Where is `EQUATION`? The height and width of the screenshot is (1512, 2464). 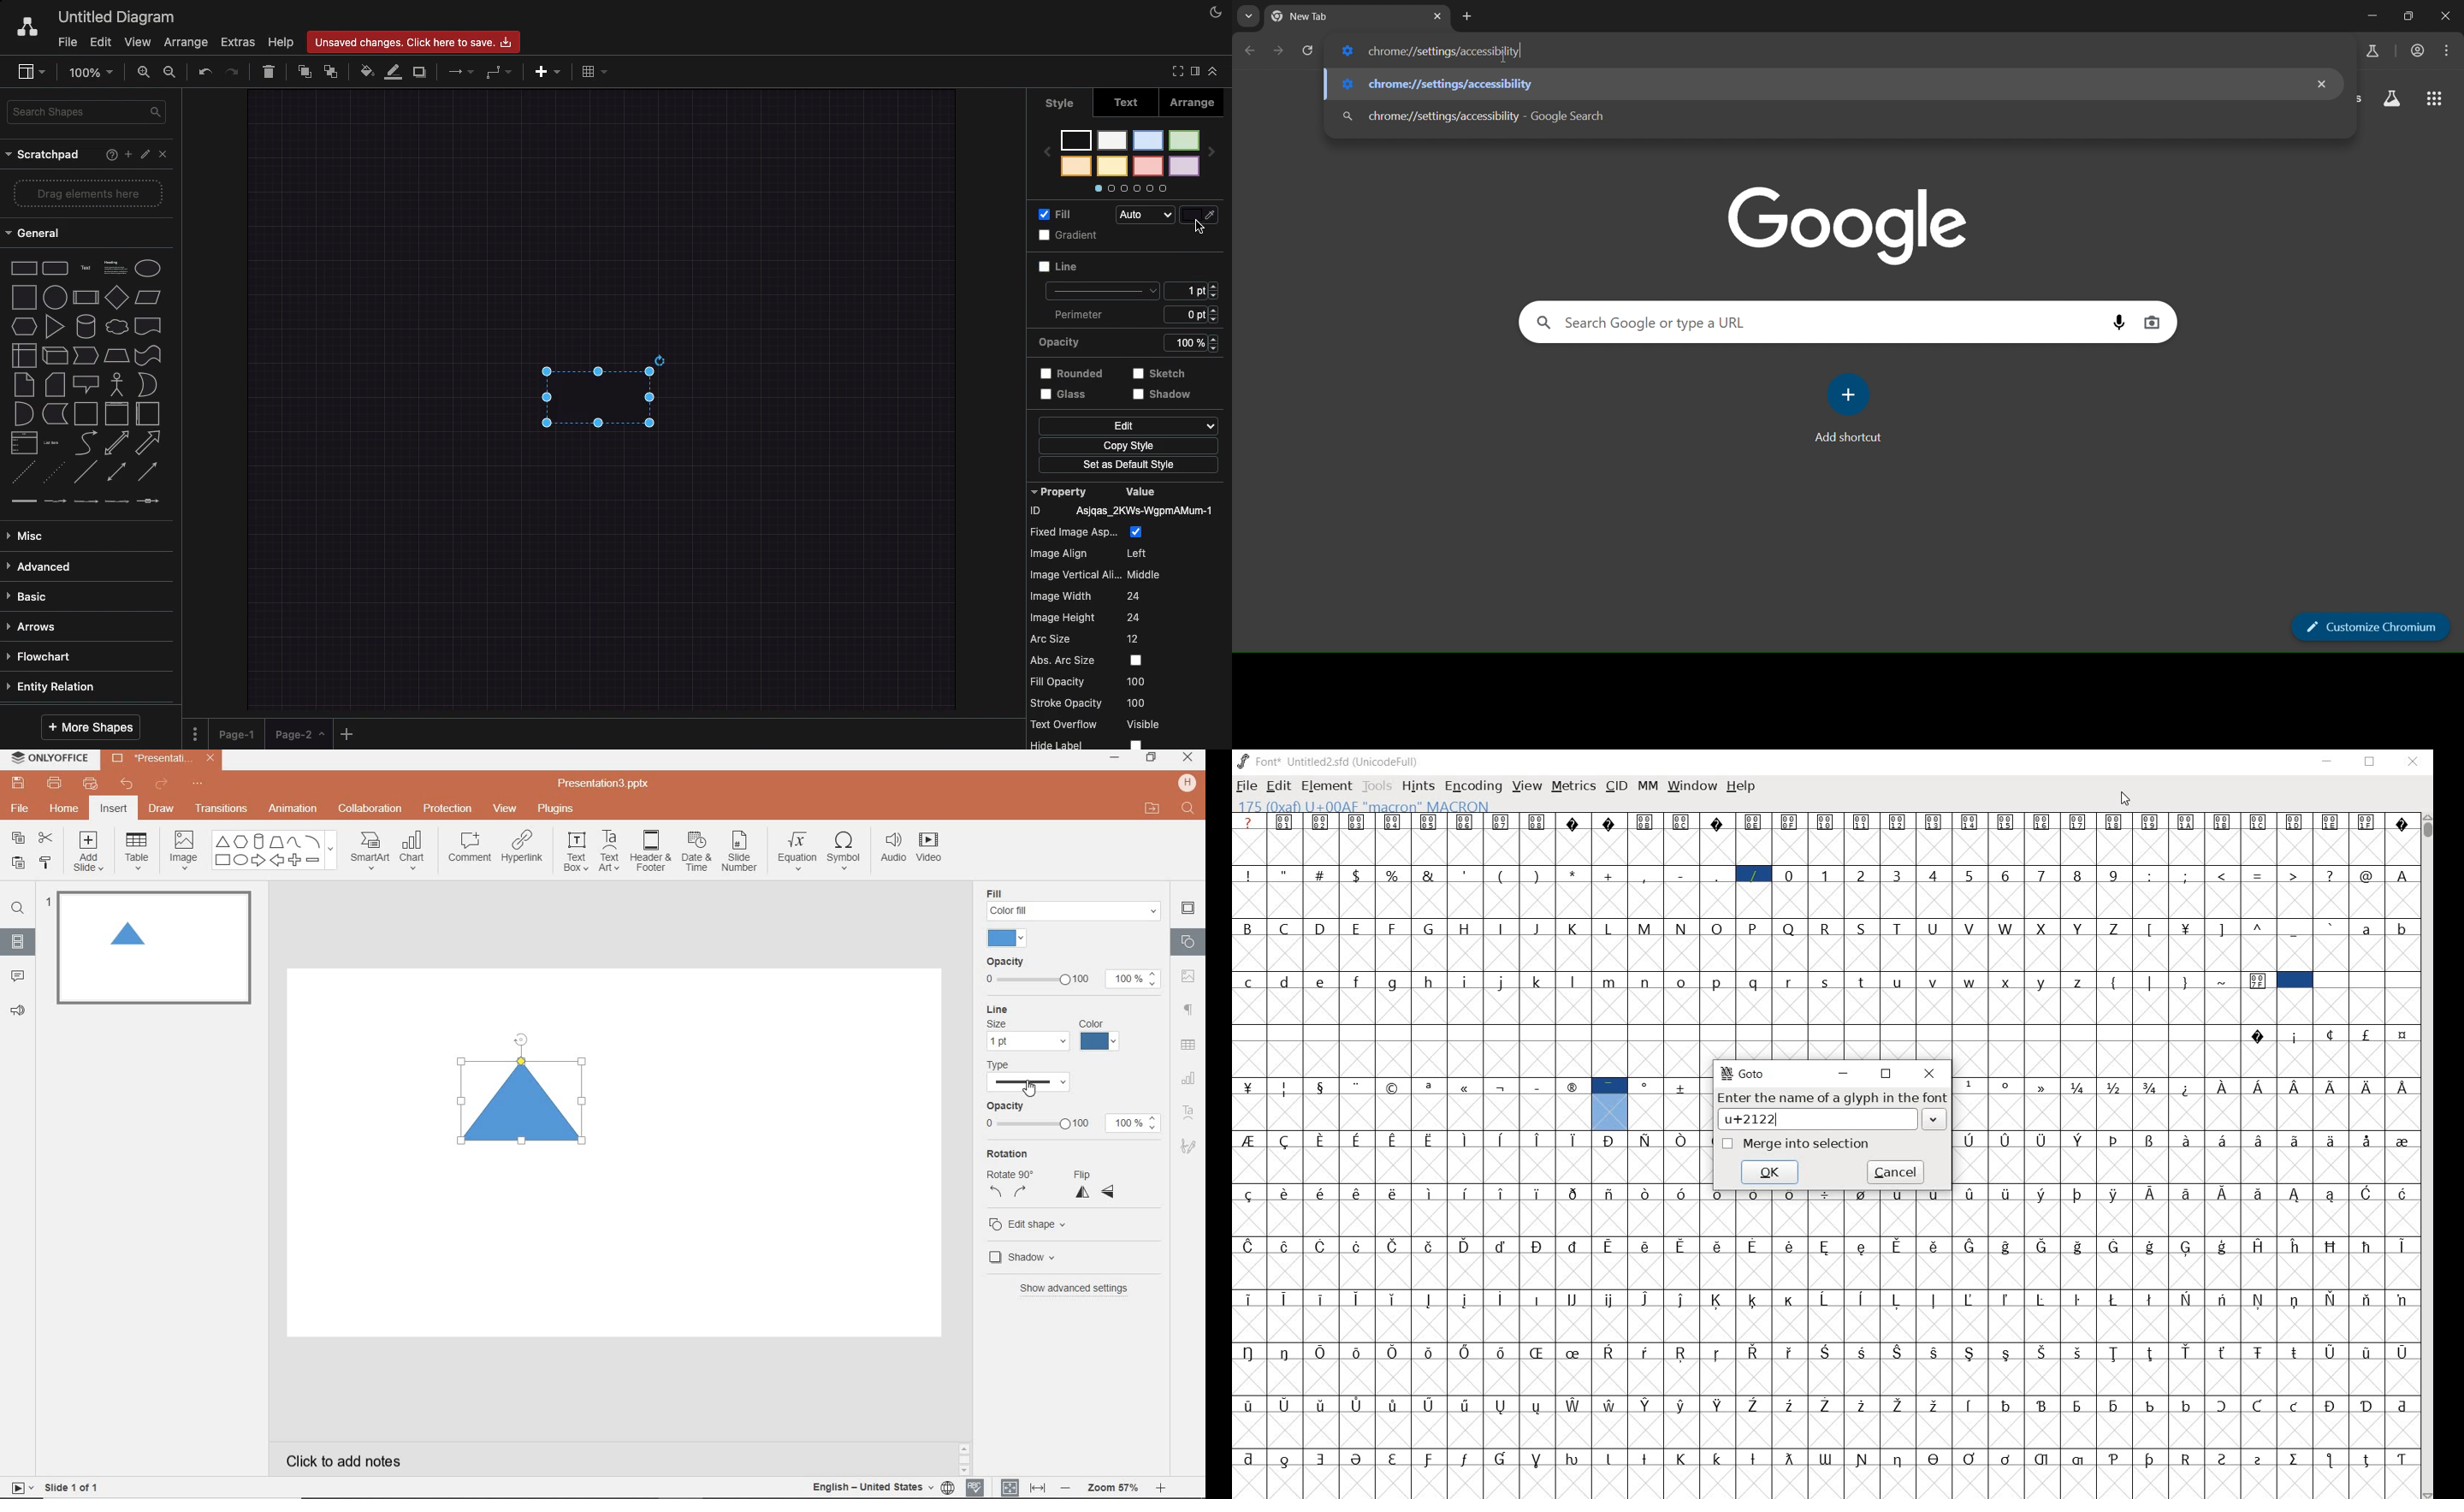
EQUATION is located at coordinates (798, 854).